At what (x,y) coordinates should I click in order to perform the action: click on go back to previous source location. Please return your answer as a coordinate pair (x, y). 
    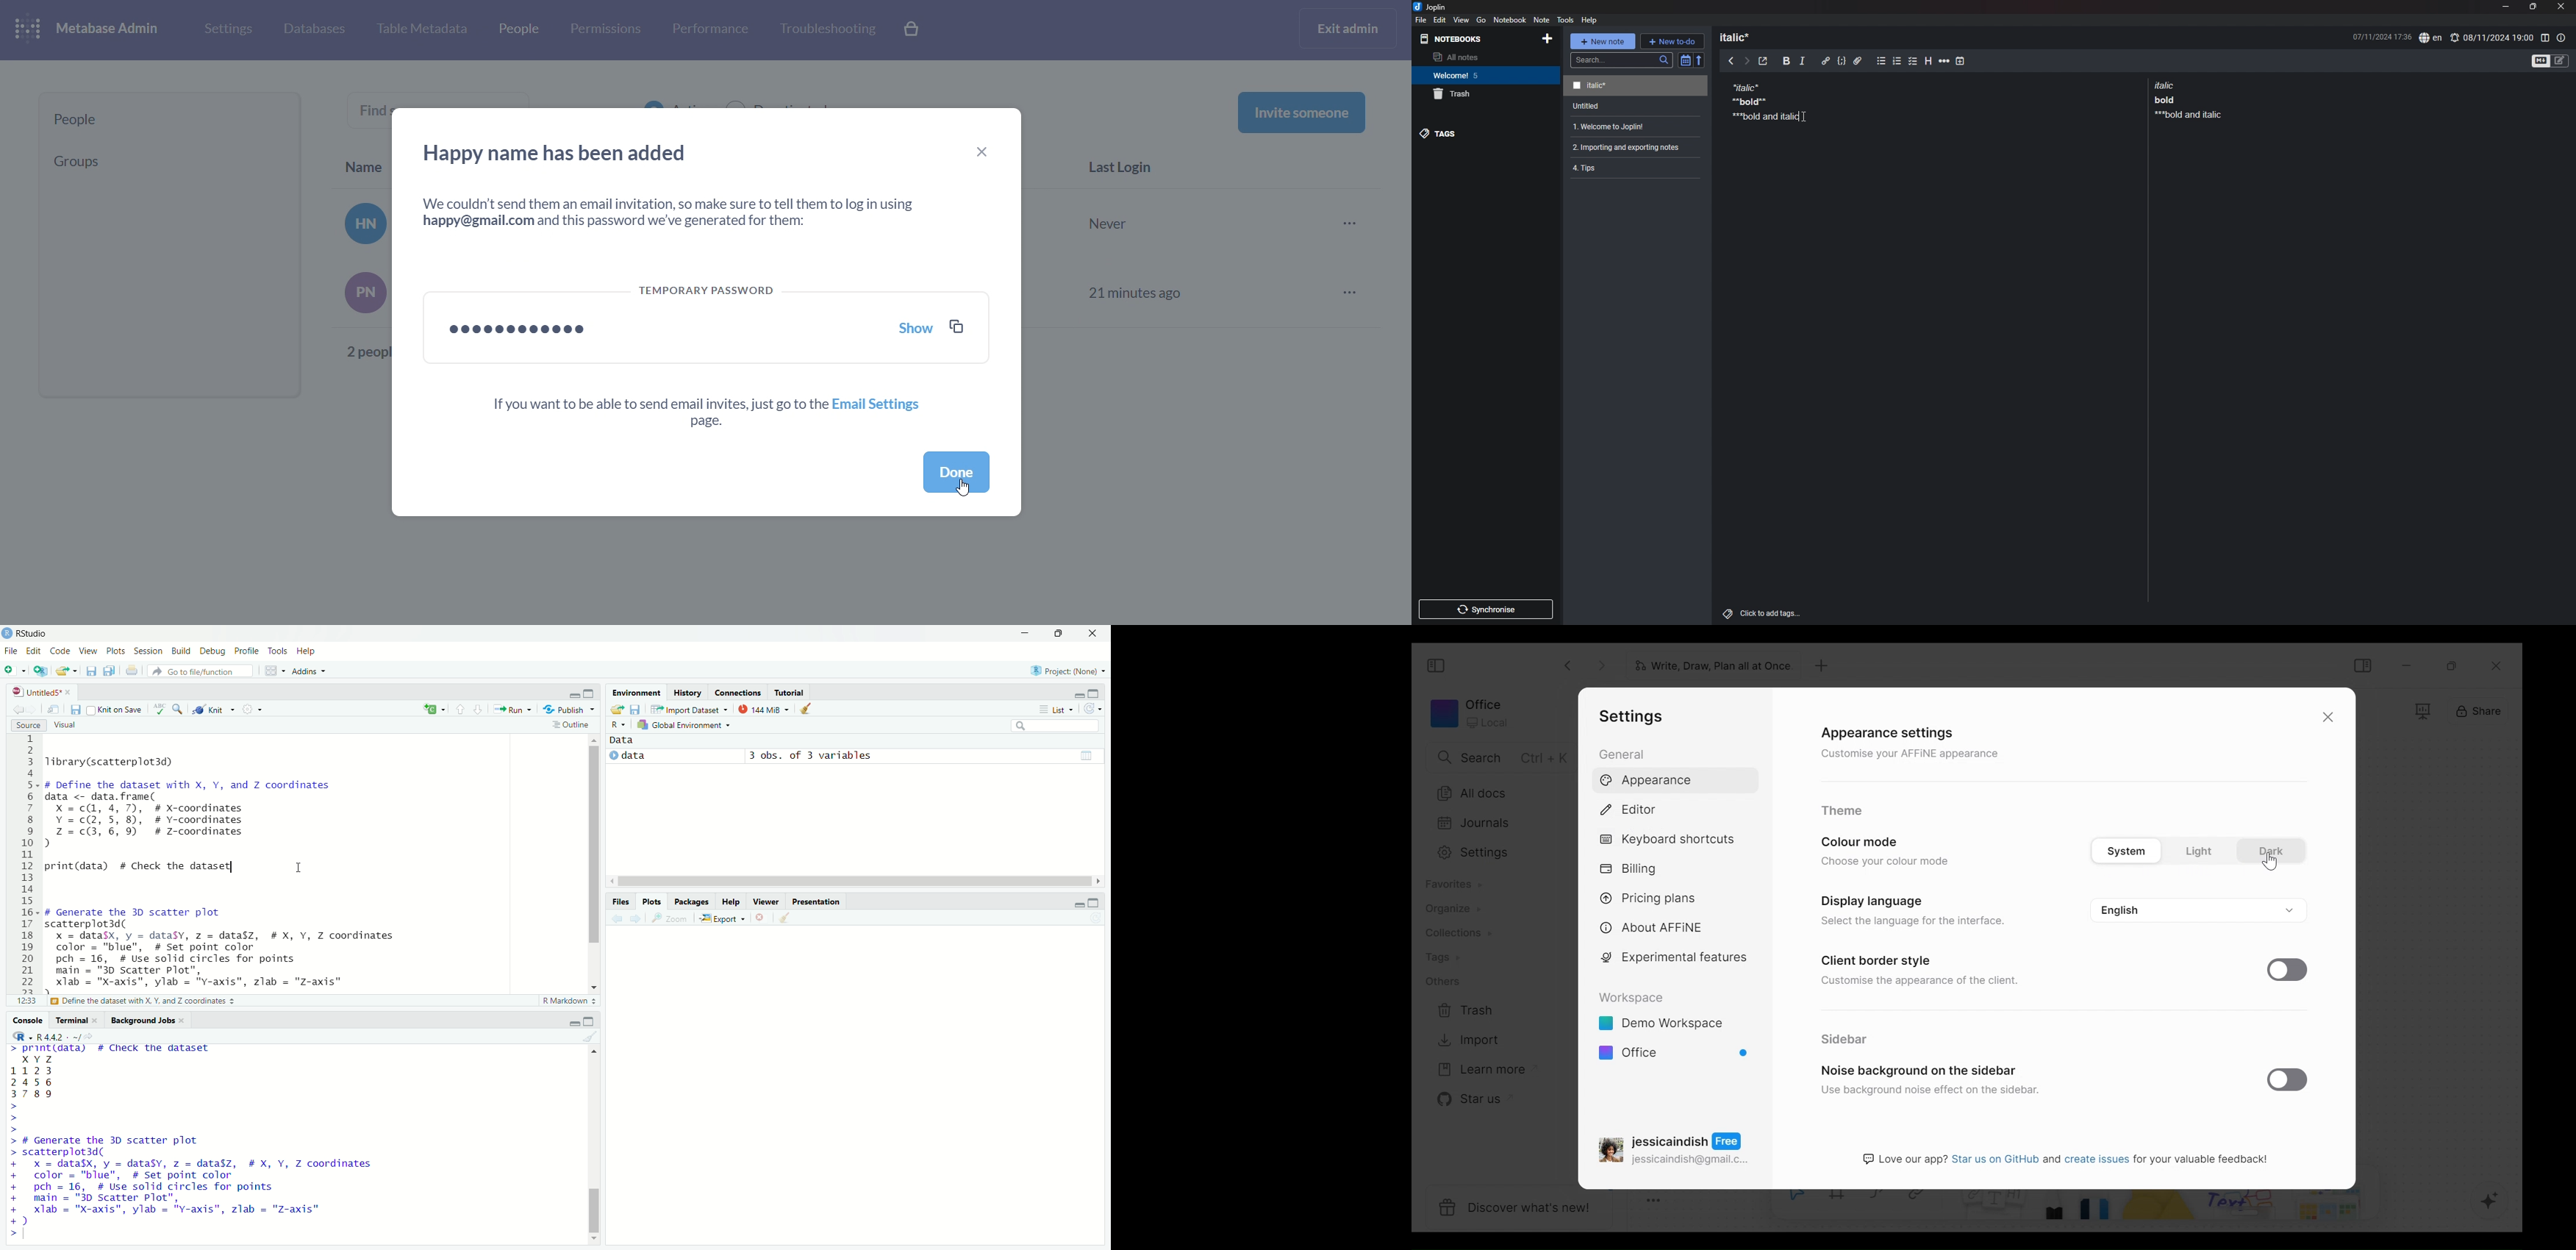
    Looking at the image, I should click on (12, 709).